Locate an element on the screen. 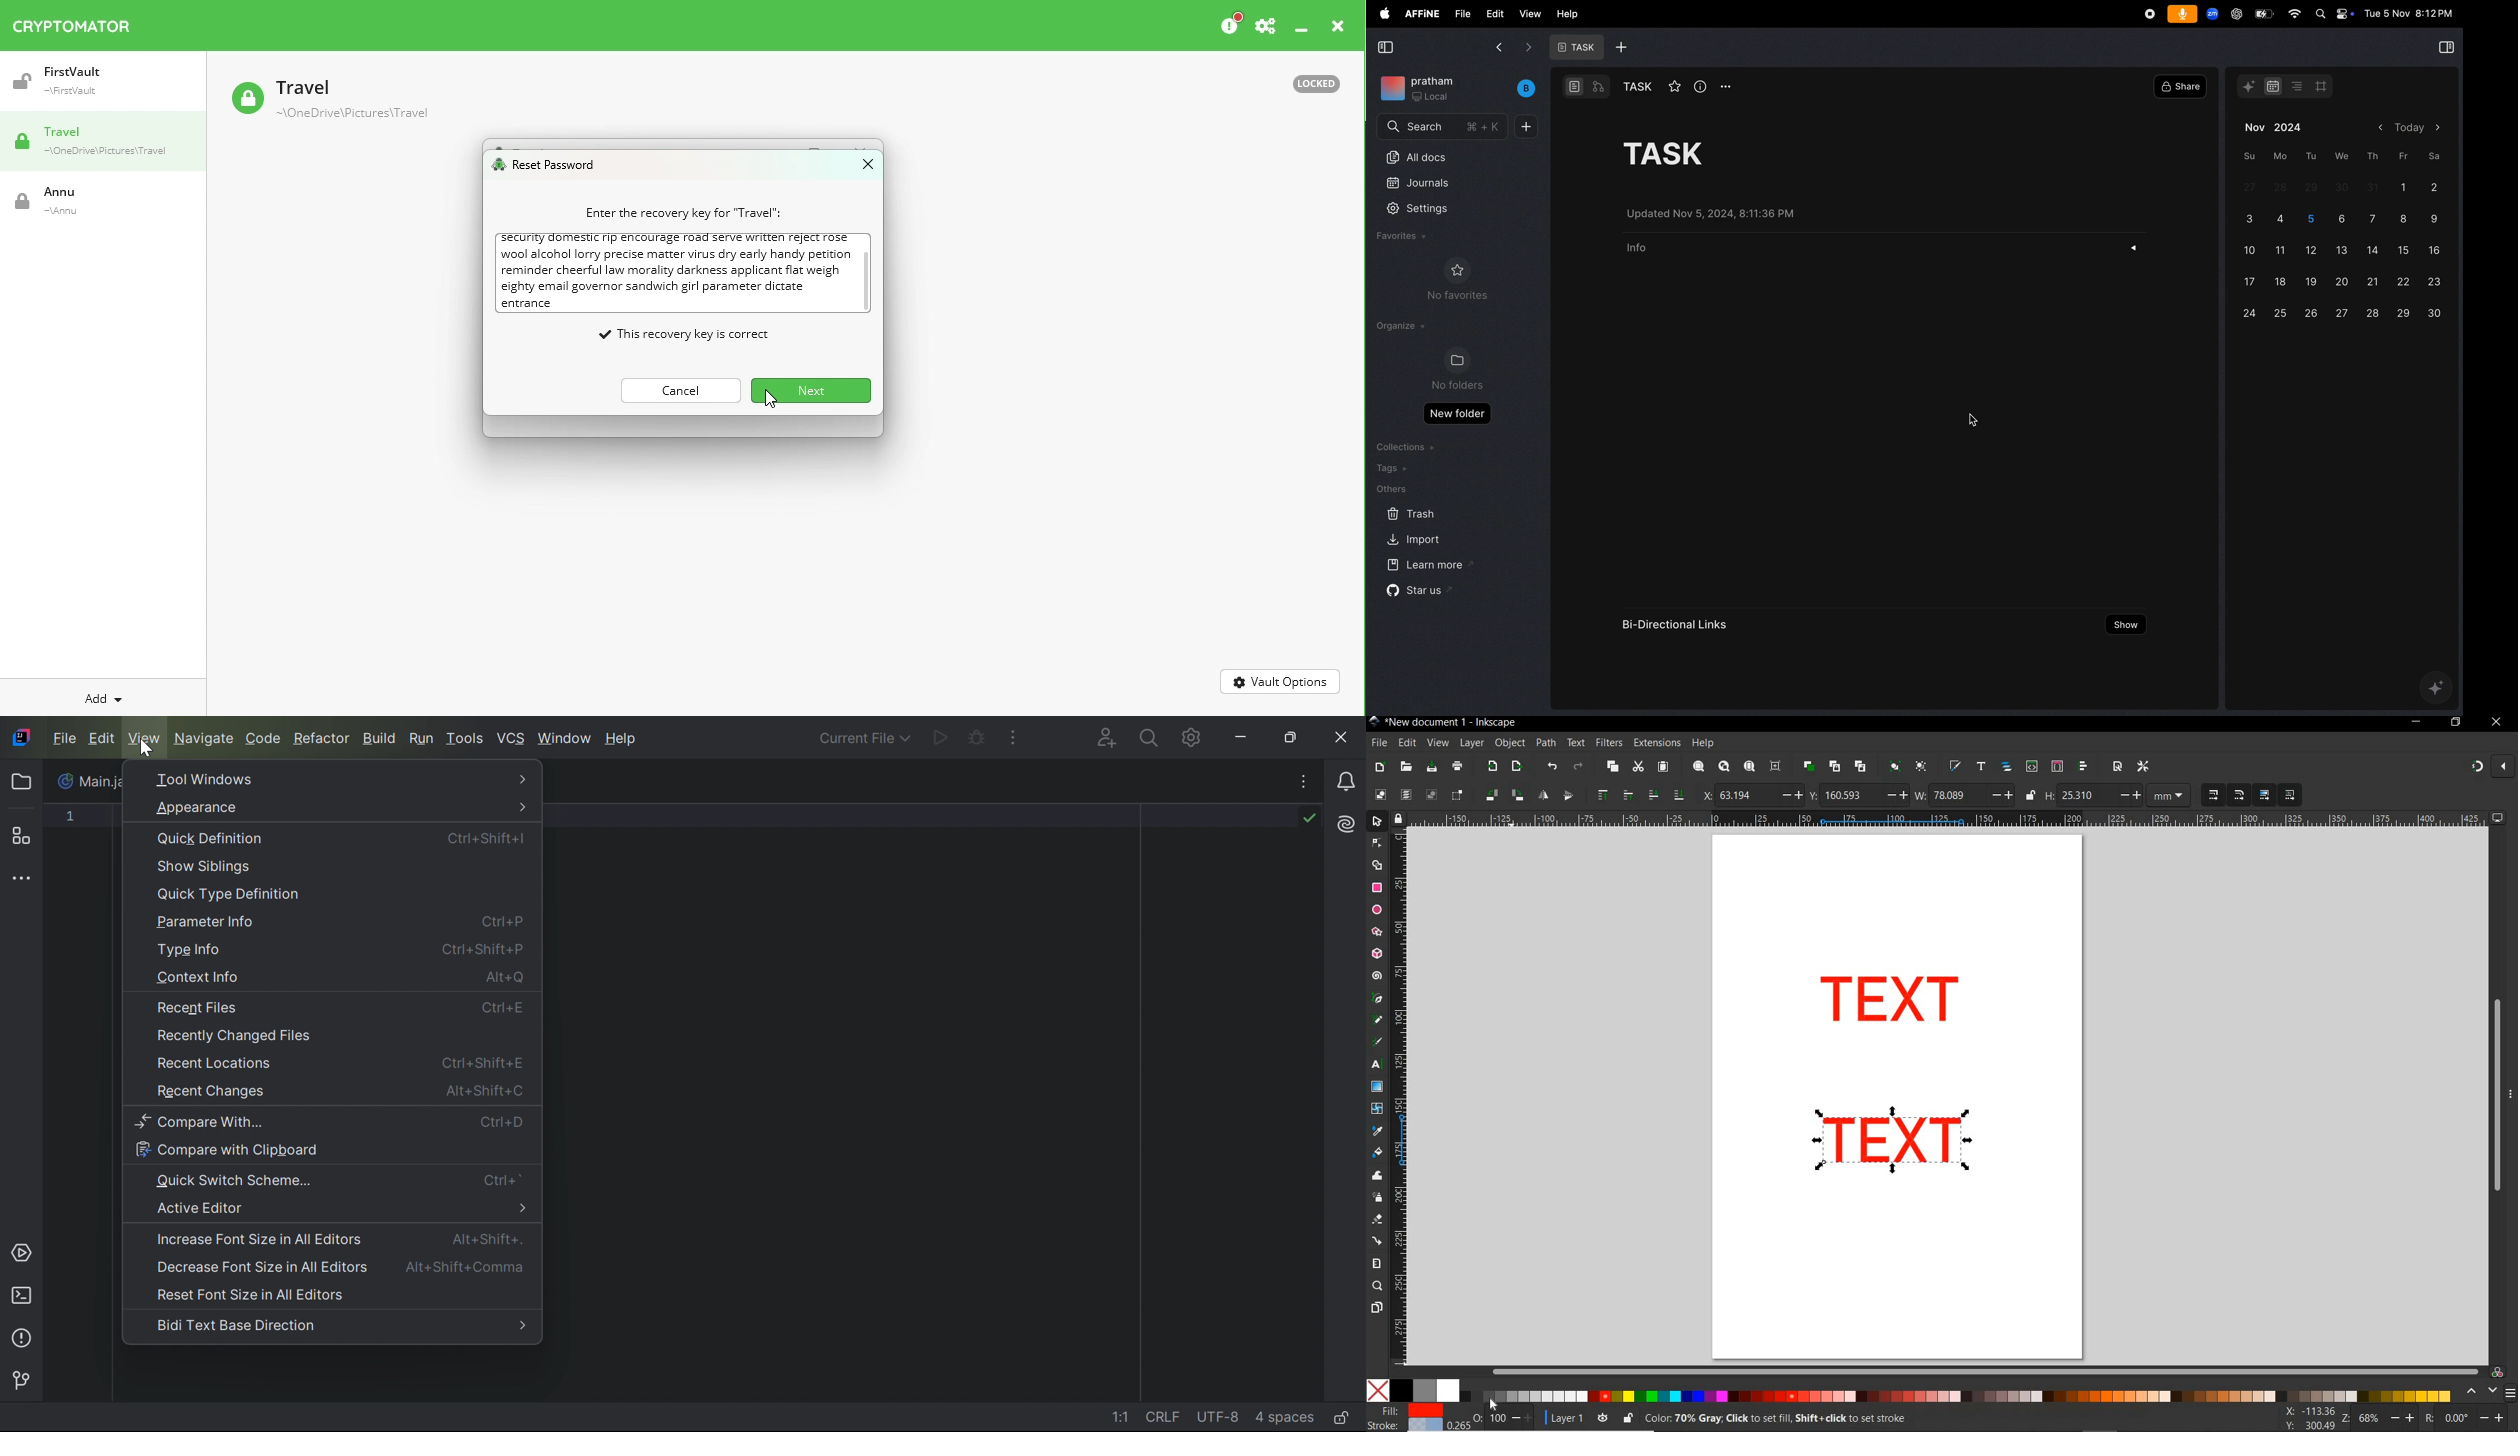 The width and height of the screenshot is (2520, 1456). Icon is located at coordinates (67, 781).